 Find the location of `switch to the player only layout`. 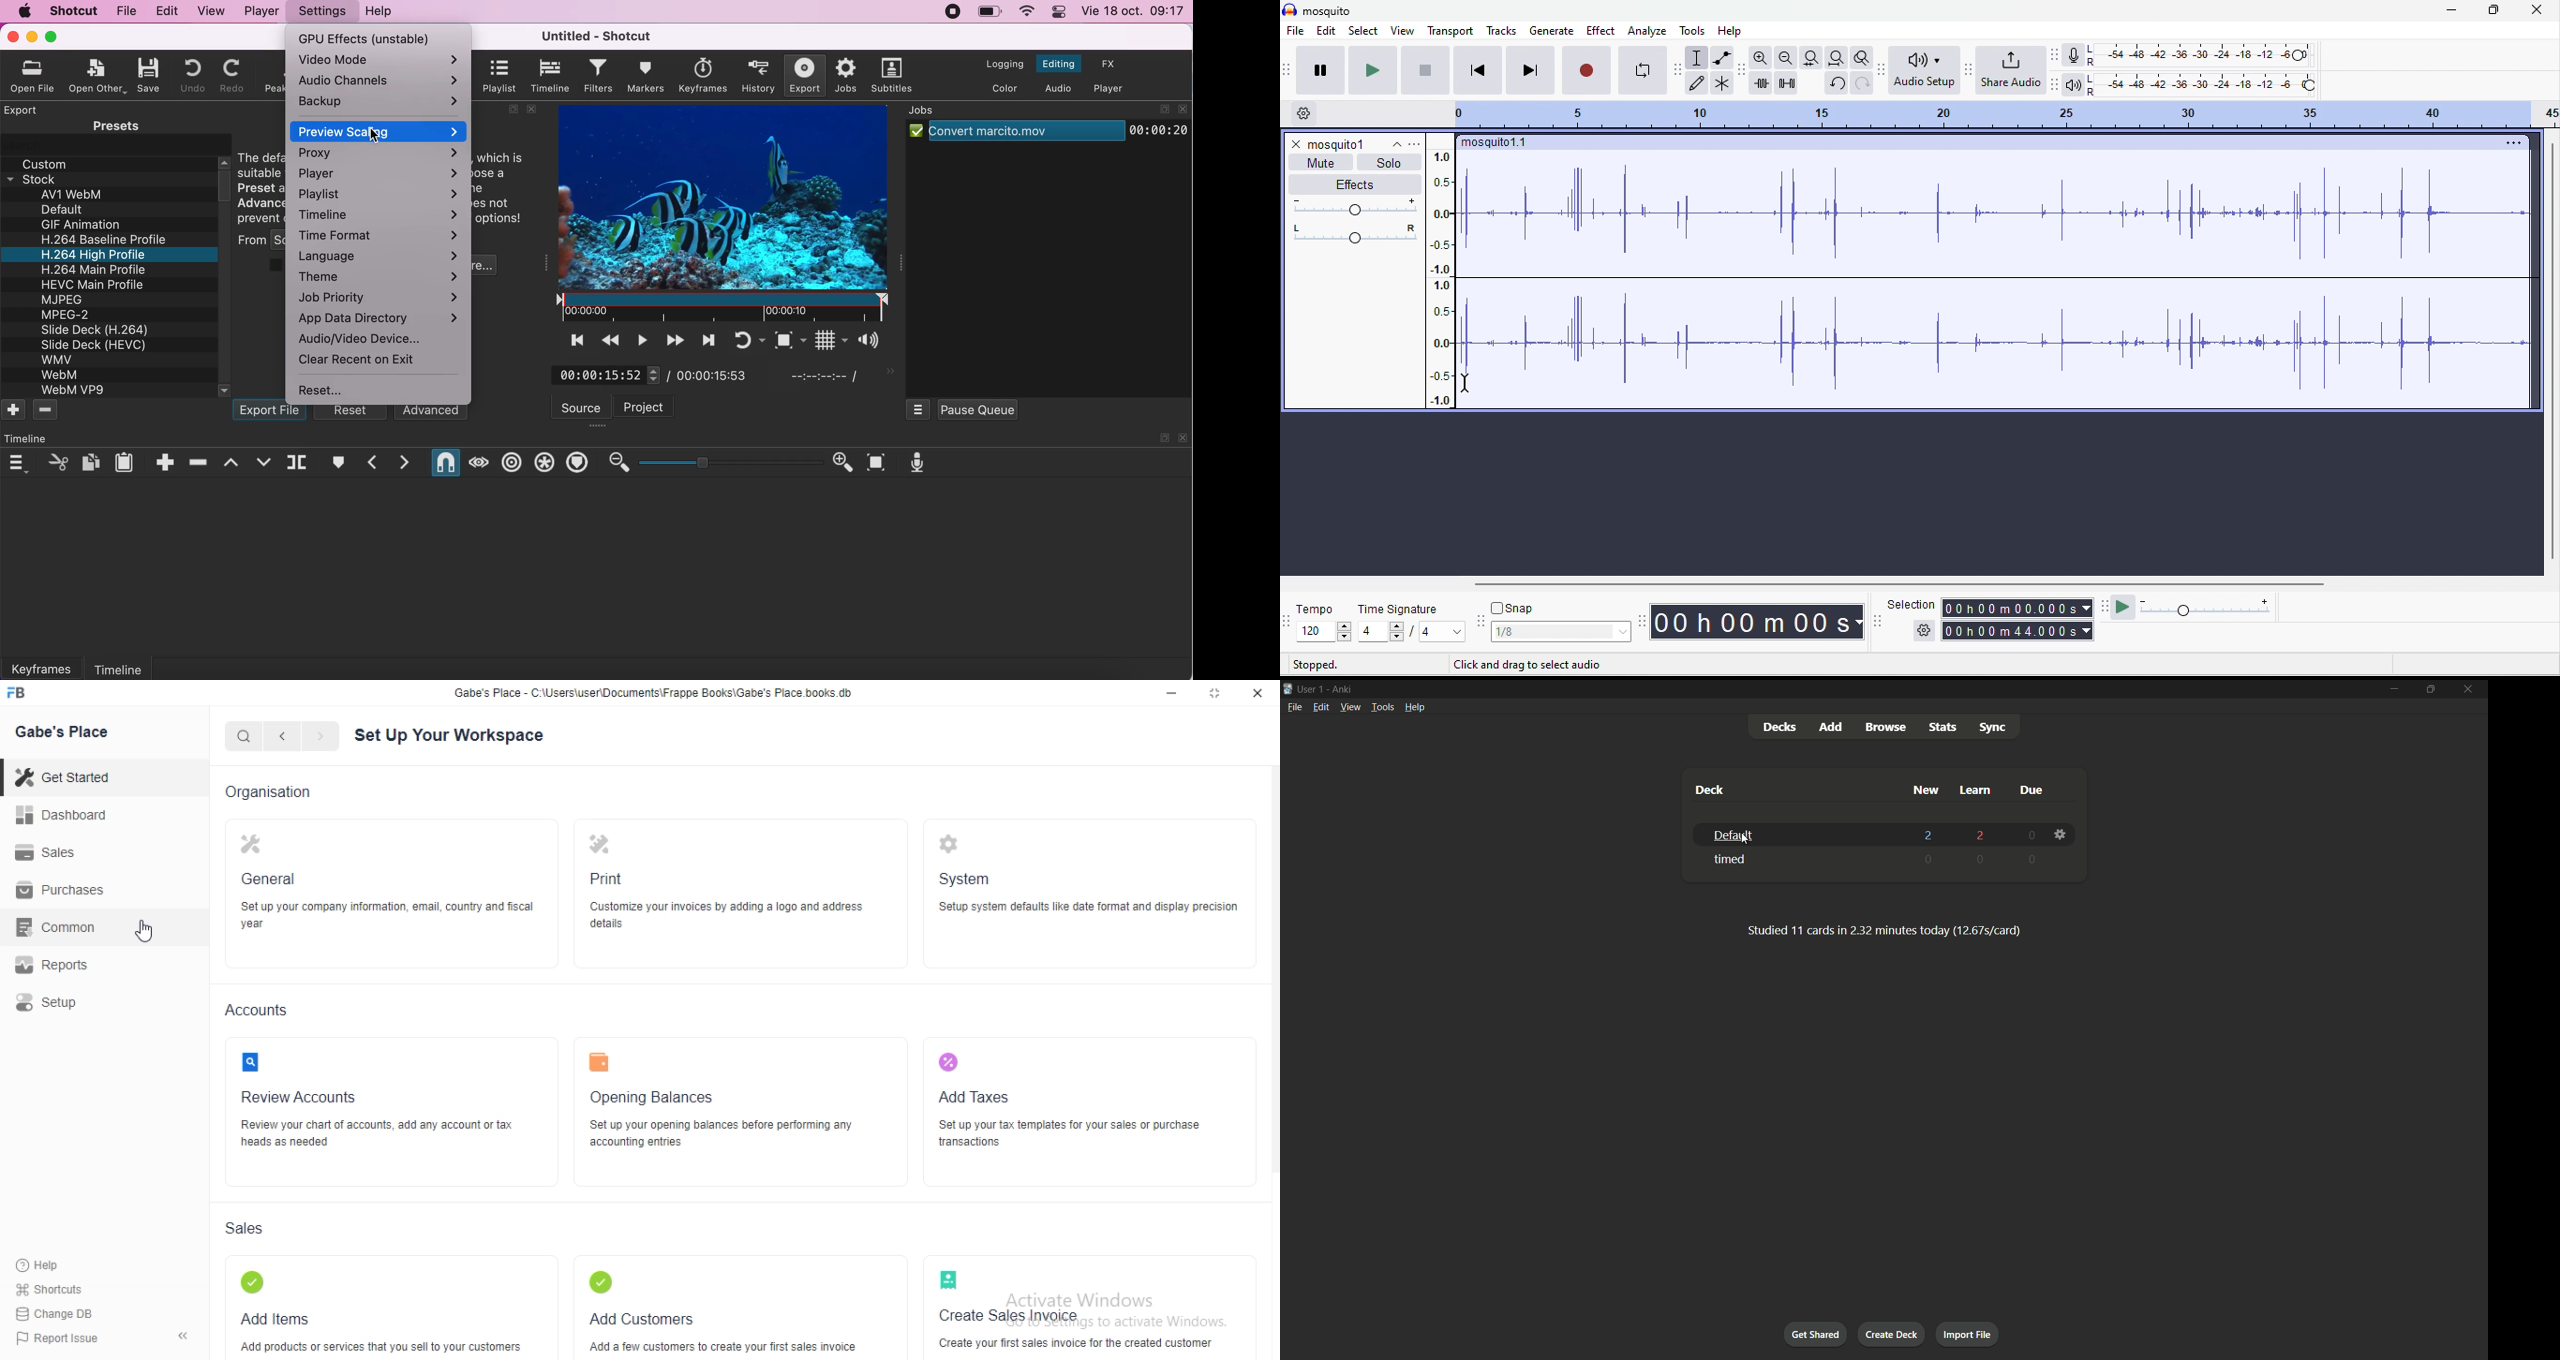

switch to the player only layout is located at coordinates (1110, 89).